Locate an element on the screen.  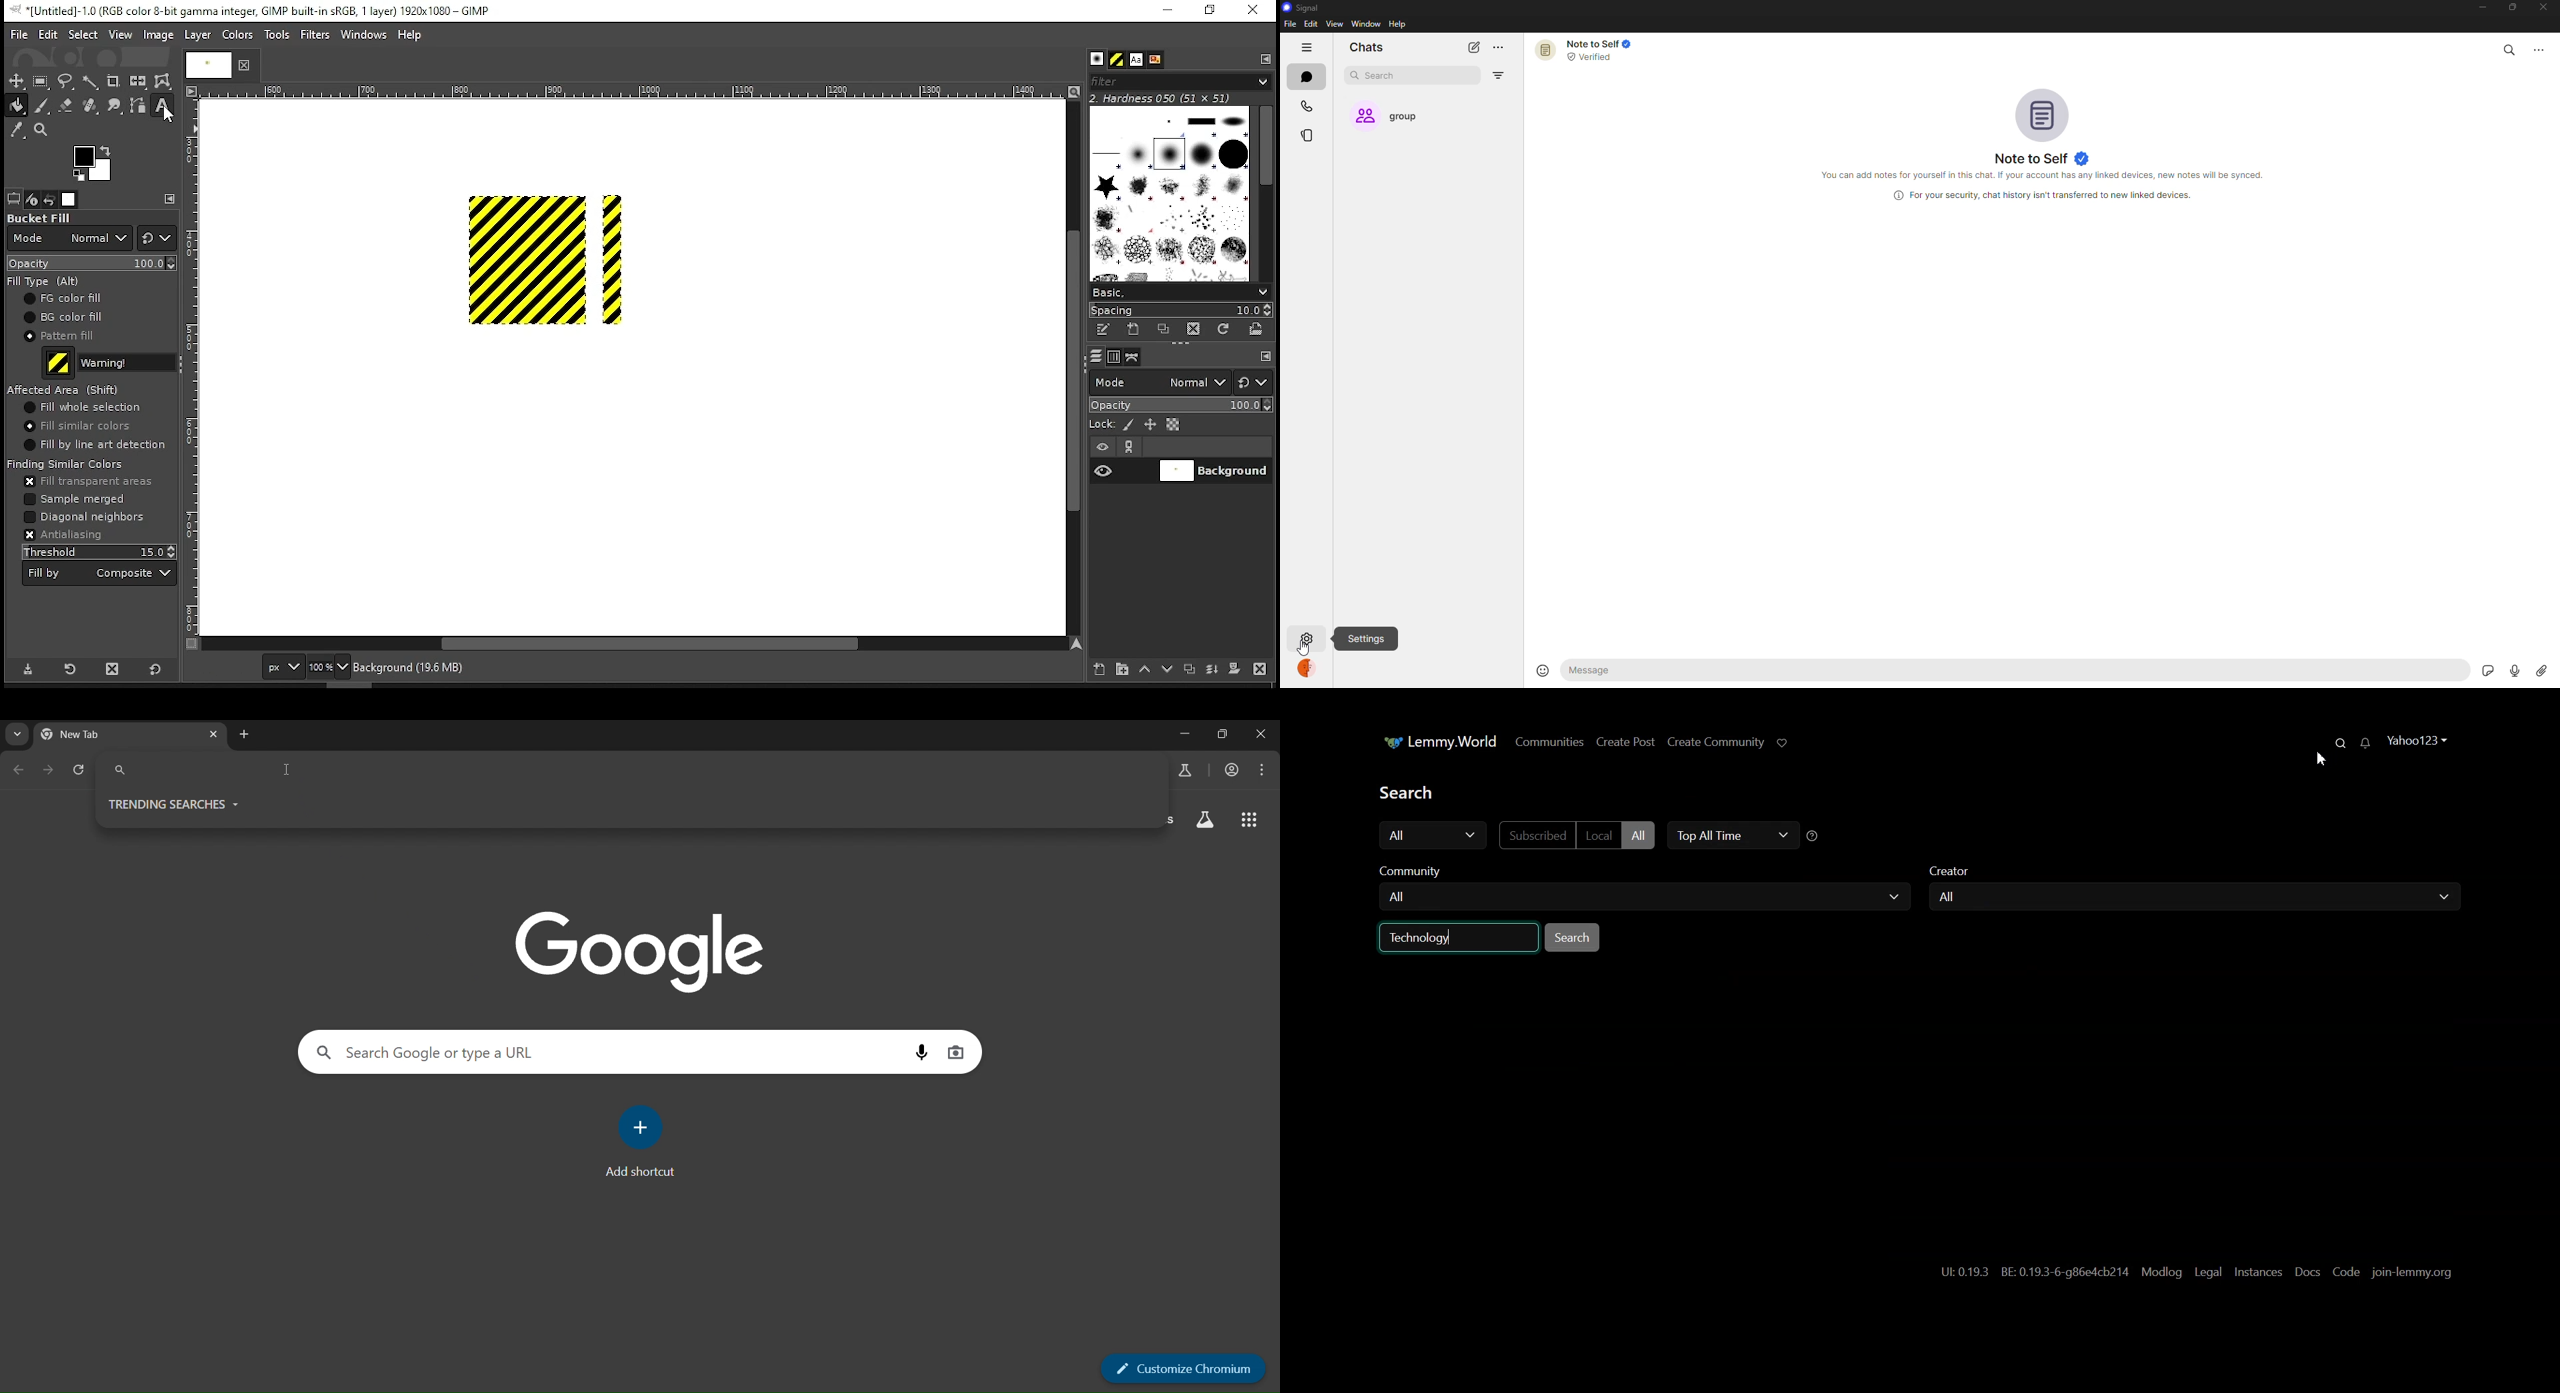
new tab is located at coordinates (215, 735).